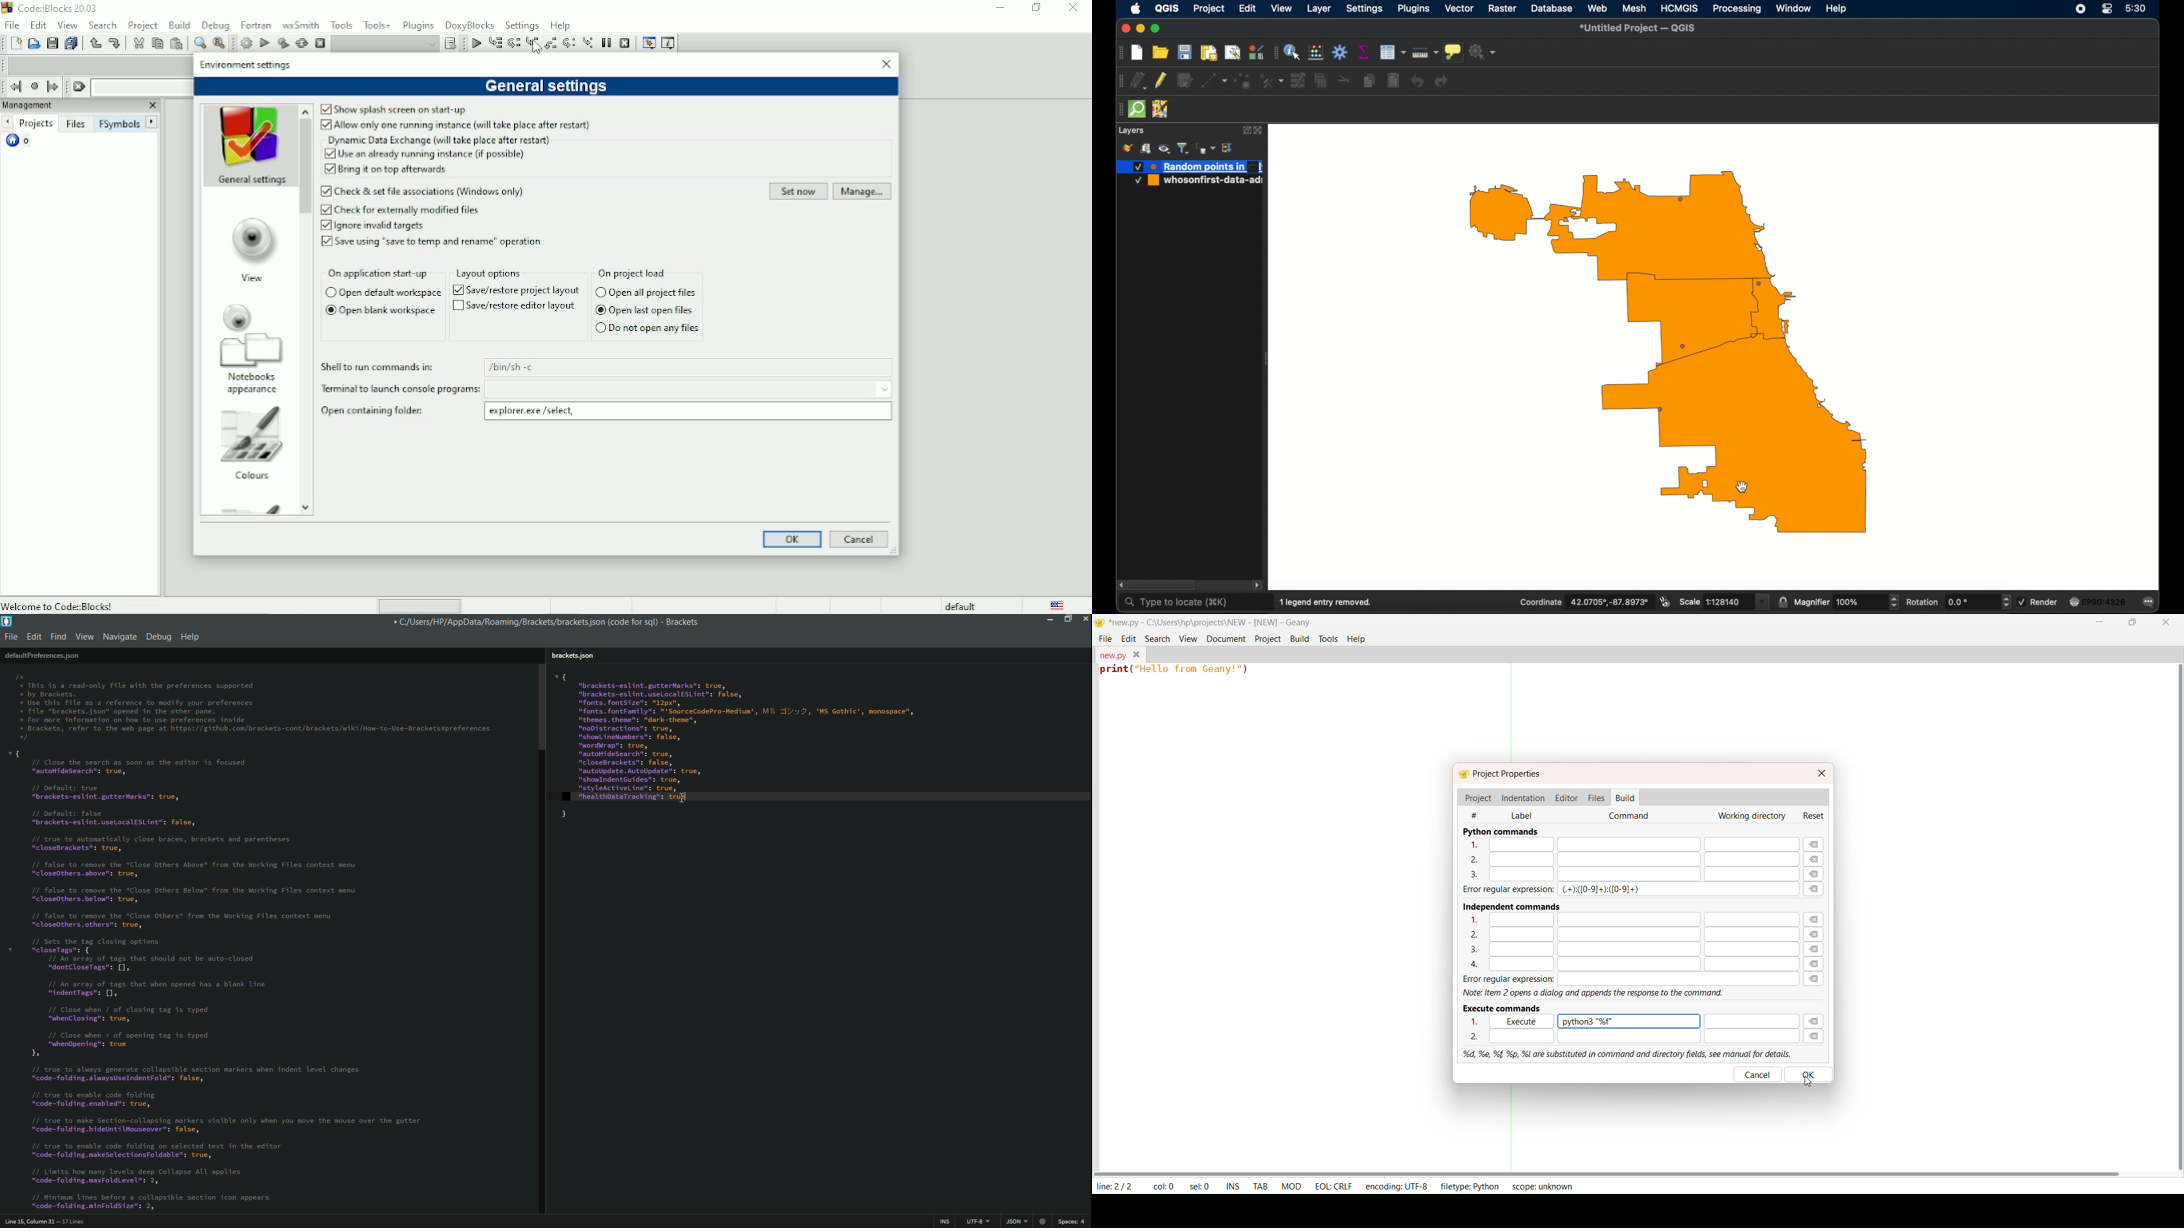 This screenshot has height=1232, width=2184. What do you see at coordinates (15, 87) in the screenshot?
I see `Jump back` at bounding box center [15, 87].